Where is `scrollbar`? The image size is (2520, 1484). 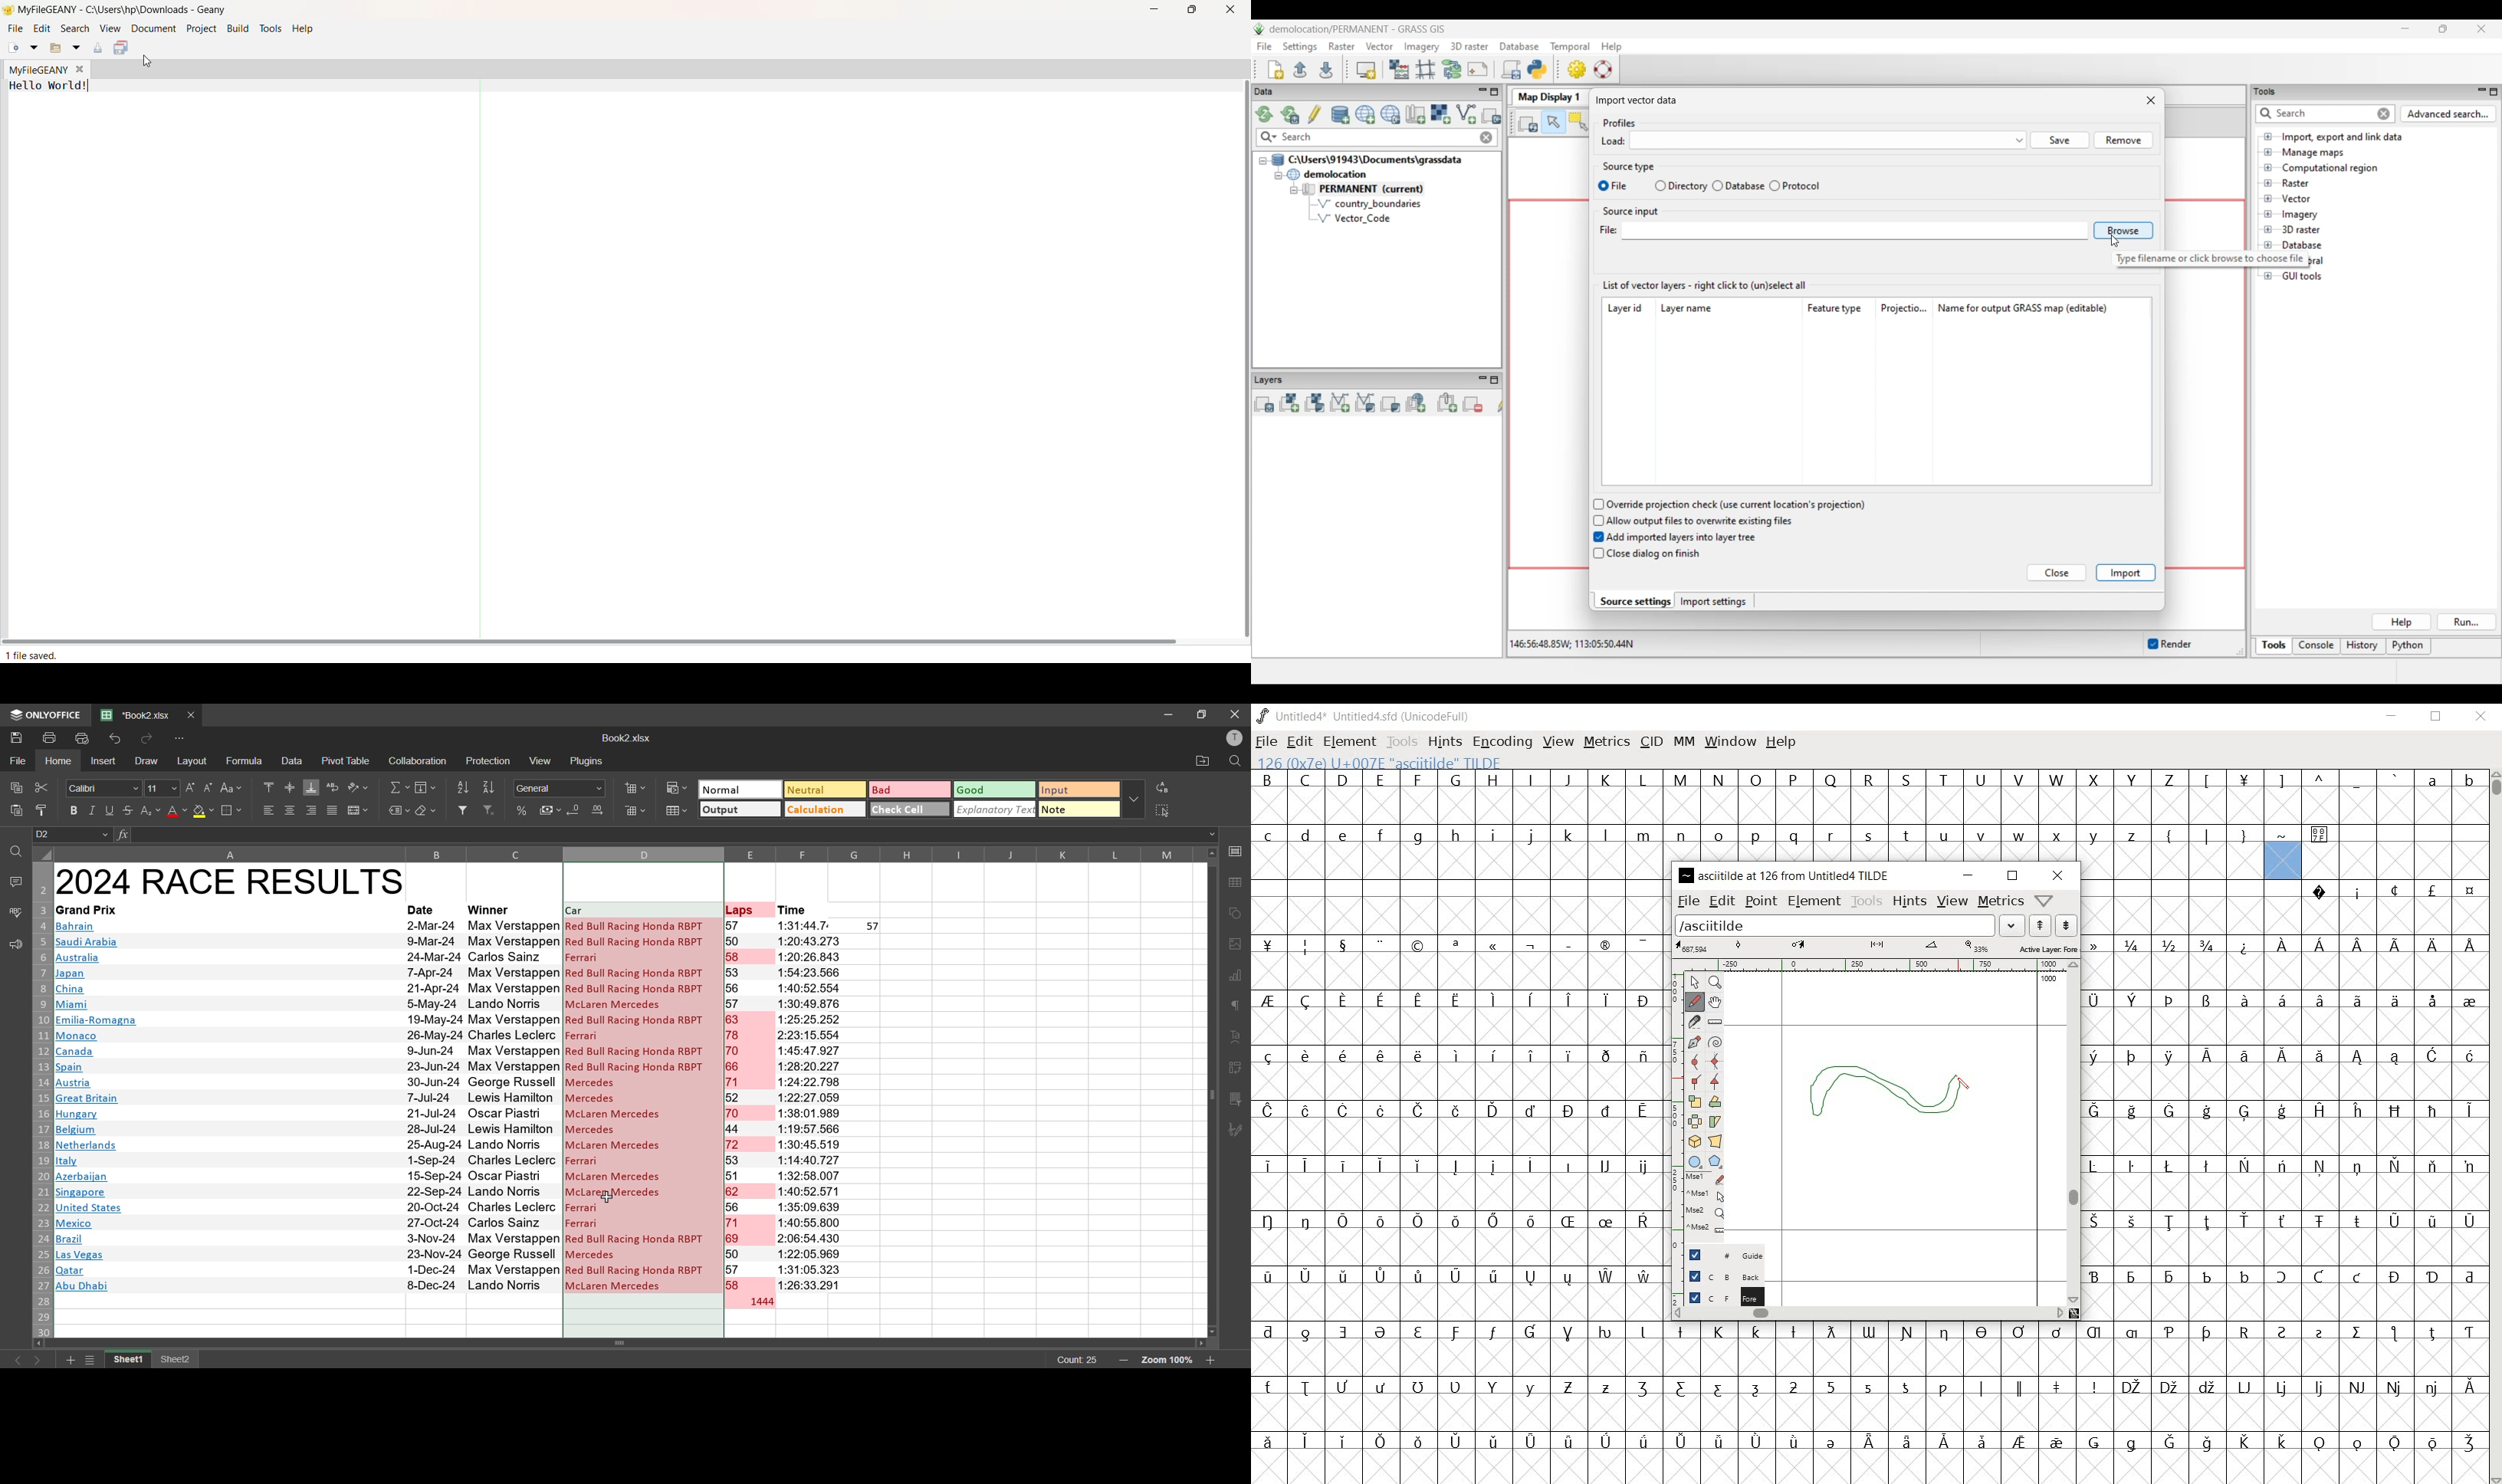 scrollbar is located at coordinates (2075, 1132).